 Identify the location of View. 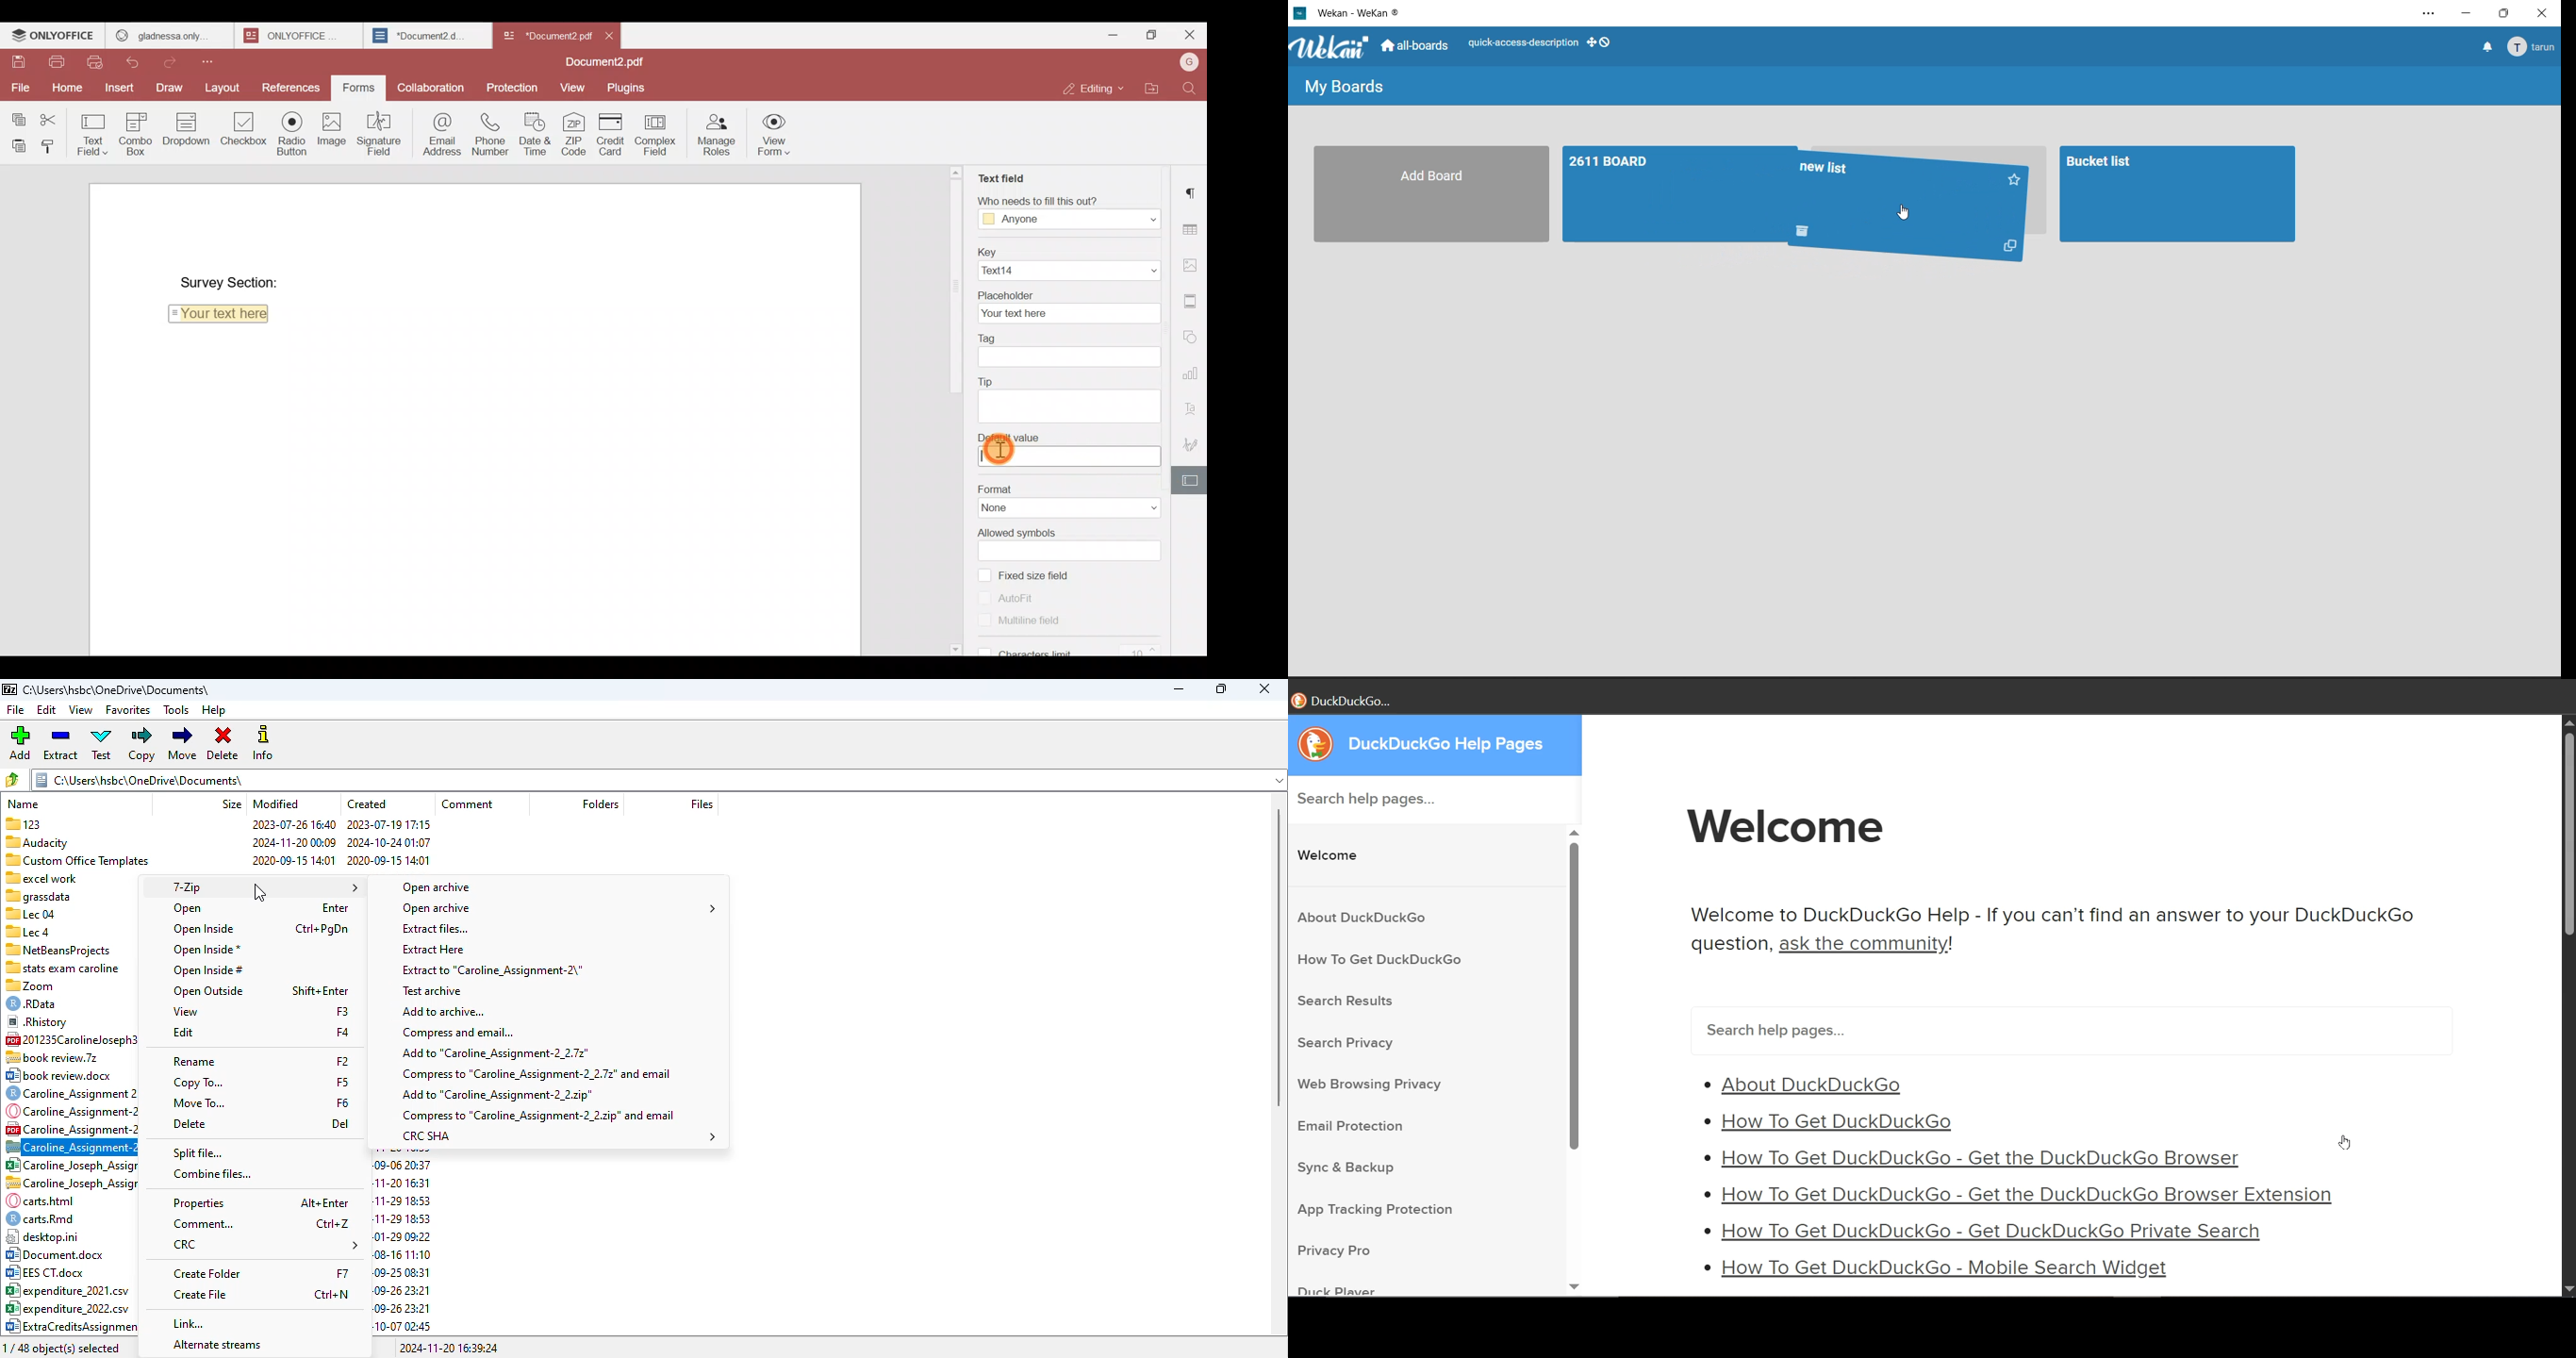
(570, 86).